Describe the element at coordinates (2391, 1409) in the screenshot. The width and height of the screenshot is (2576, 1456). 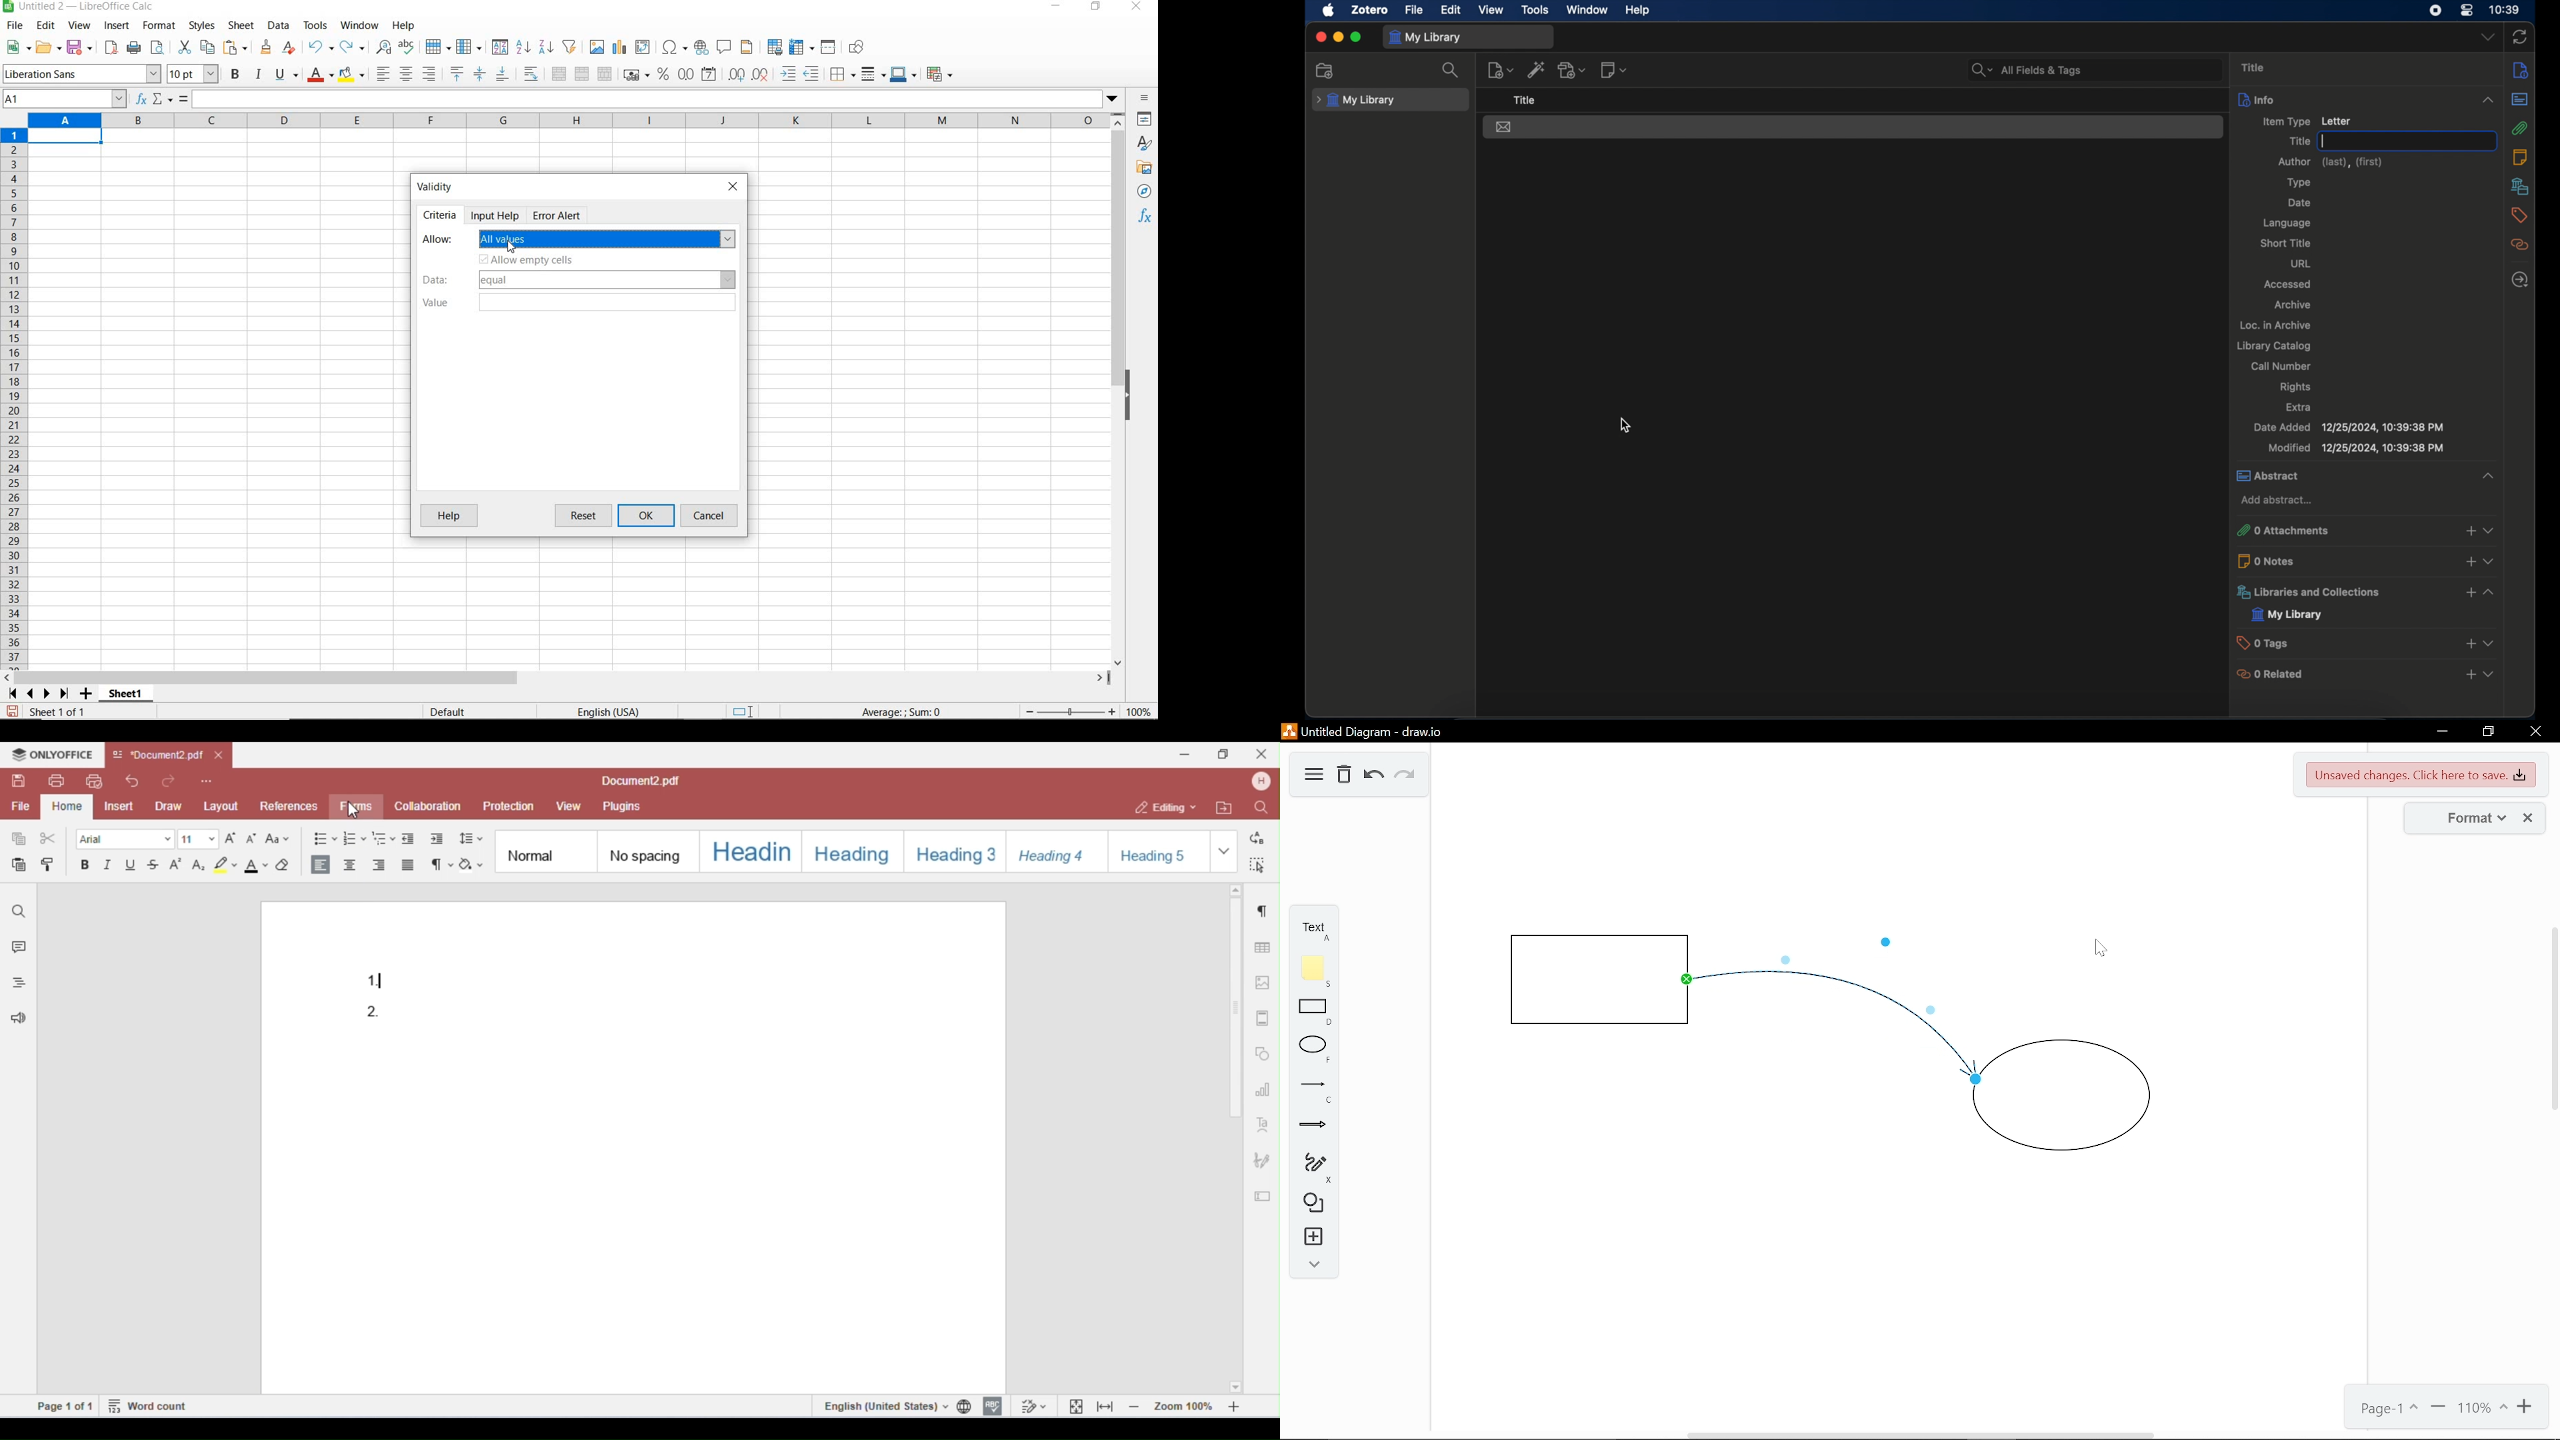
I see `Current page(Page 1)` at that location.